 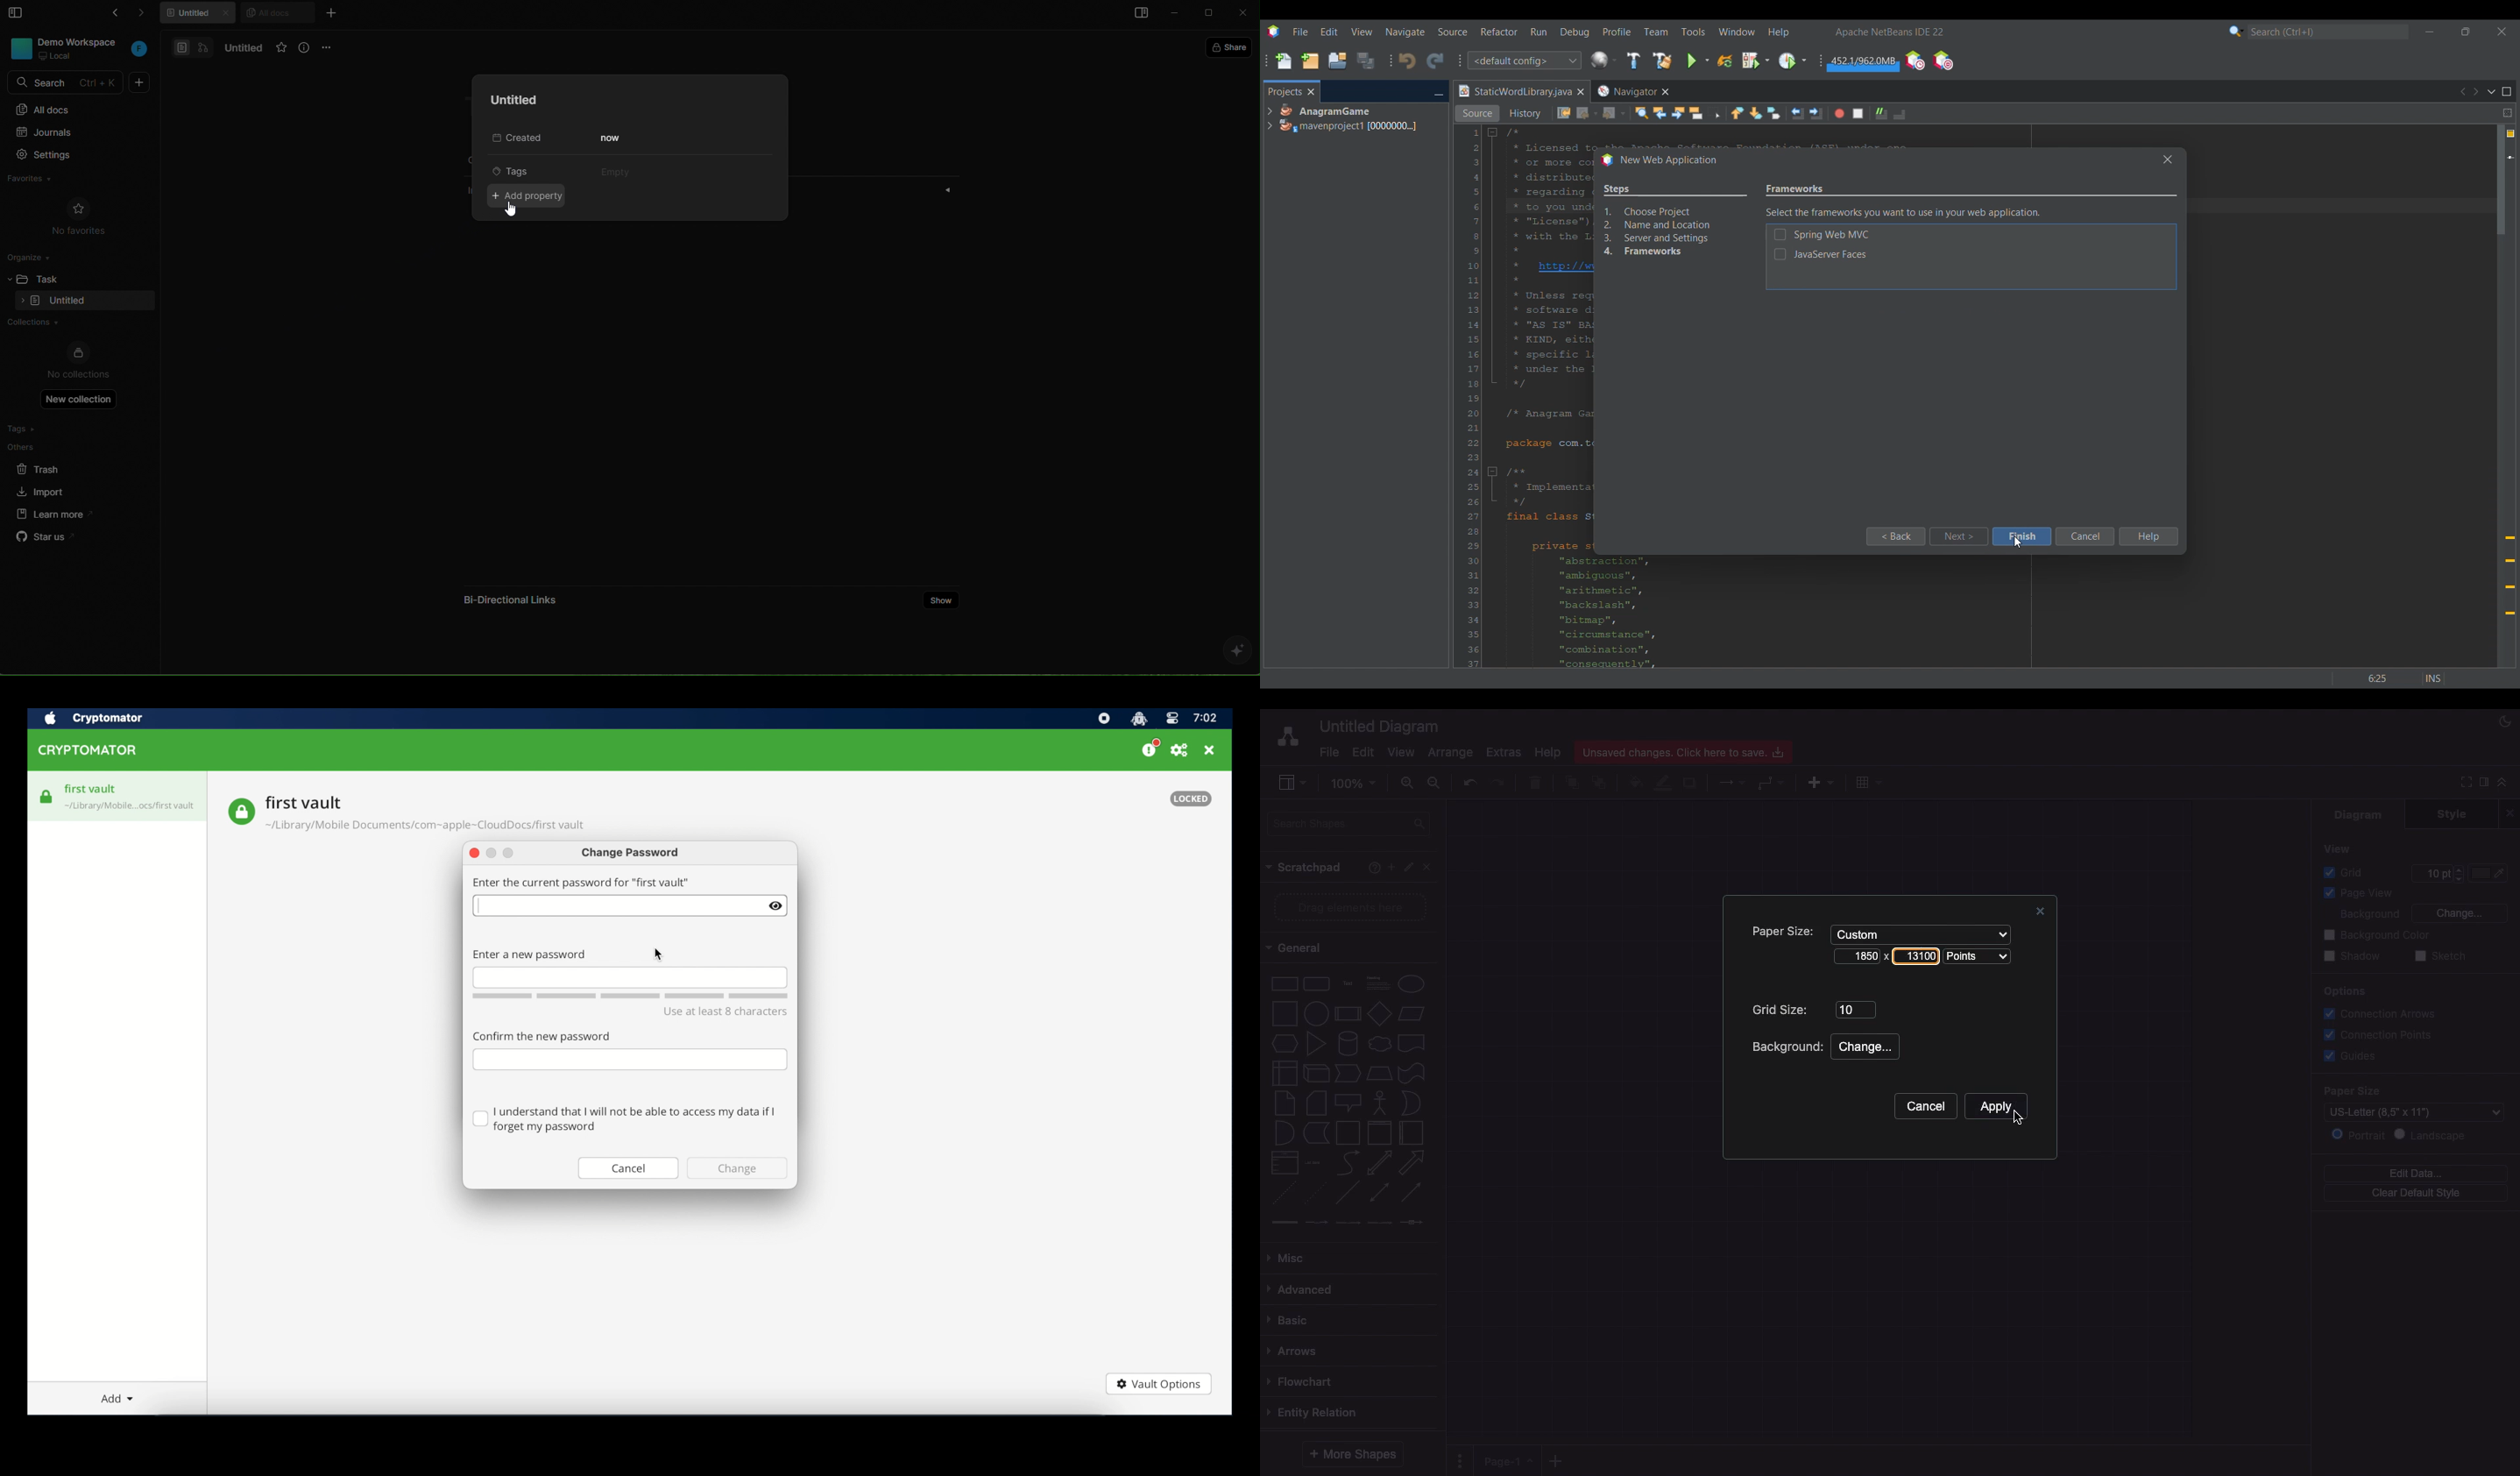 I want to click on Close, so click(x=2037, y=913).